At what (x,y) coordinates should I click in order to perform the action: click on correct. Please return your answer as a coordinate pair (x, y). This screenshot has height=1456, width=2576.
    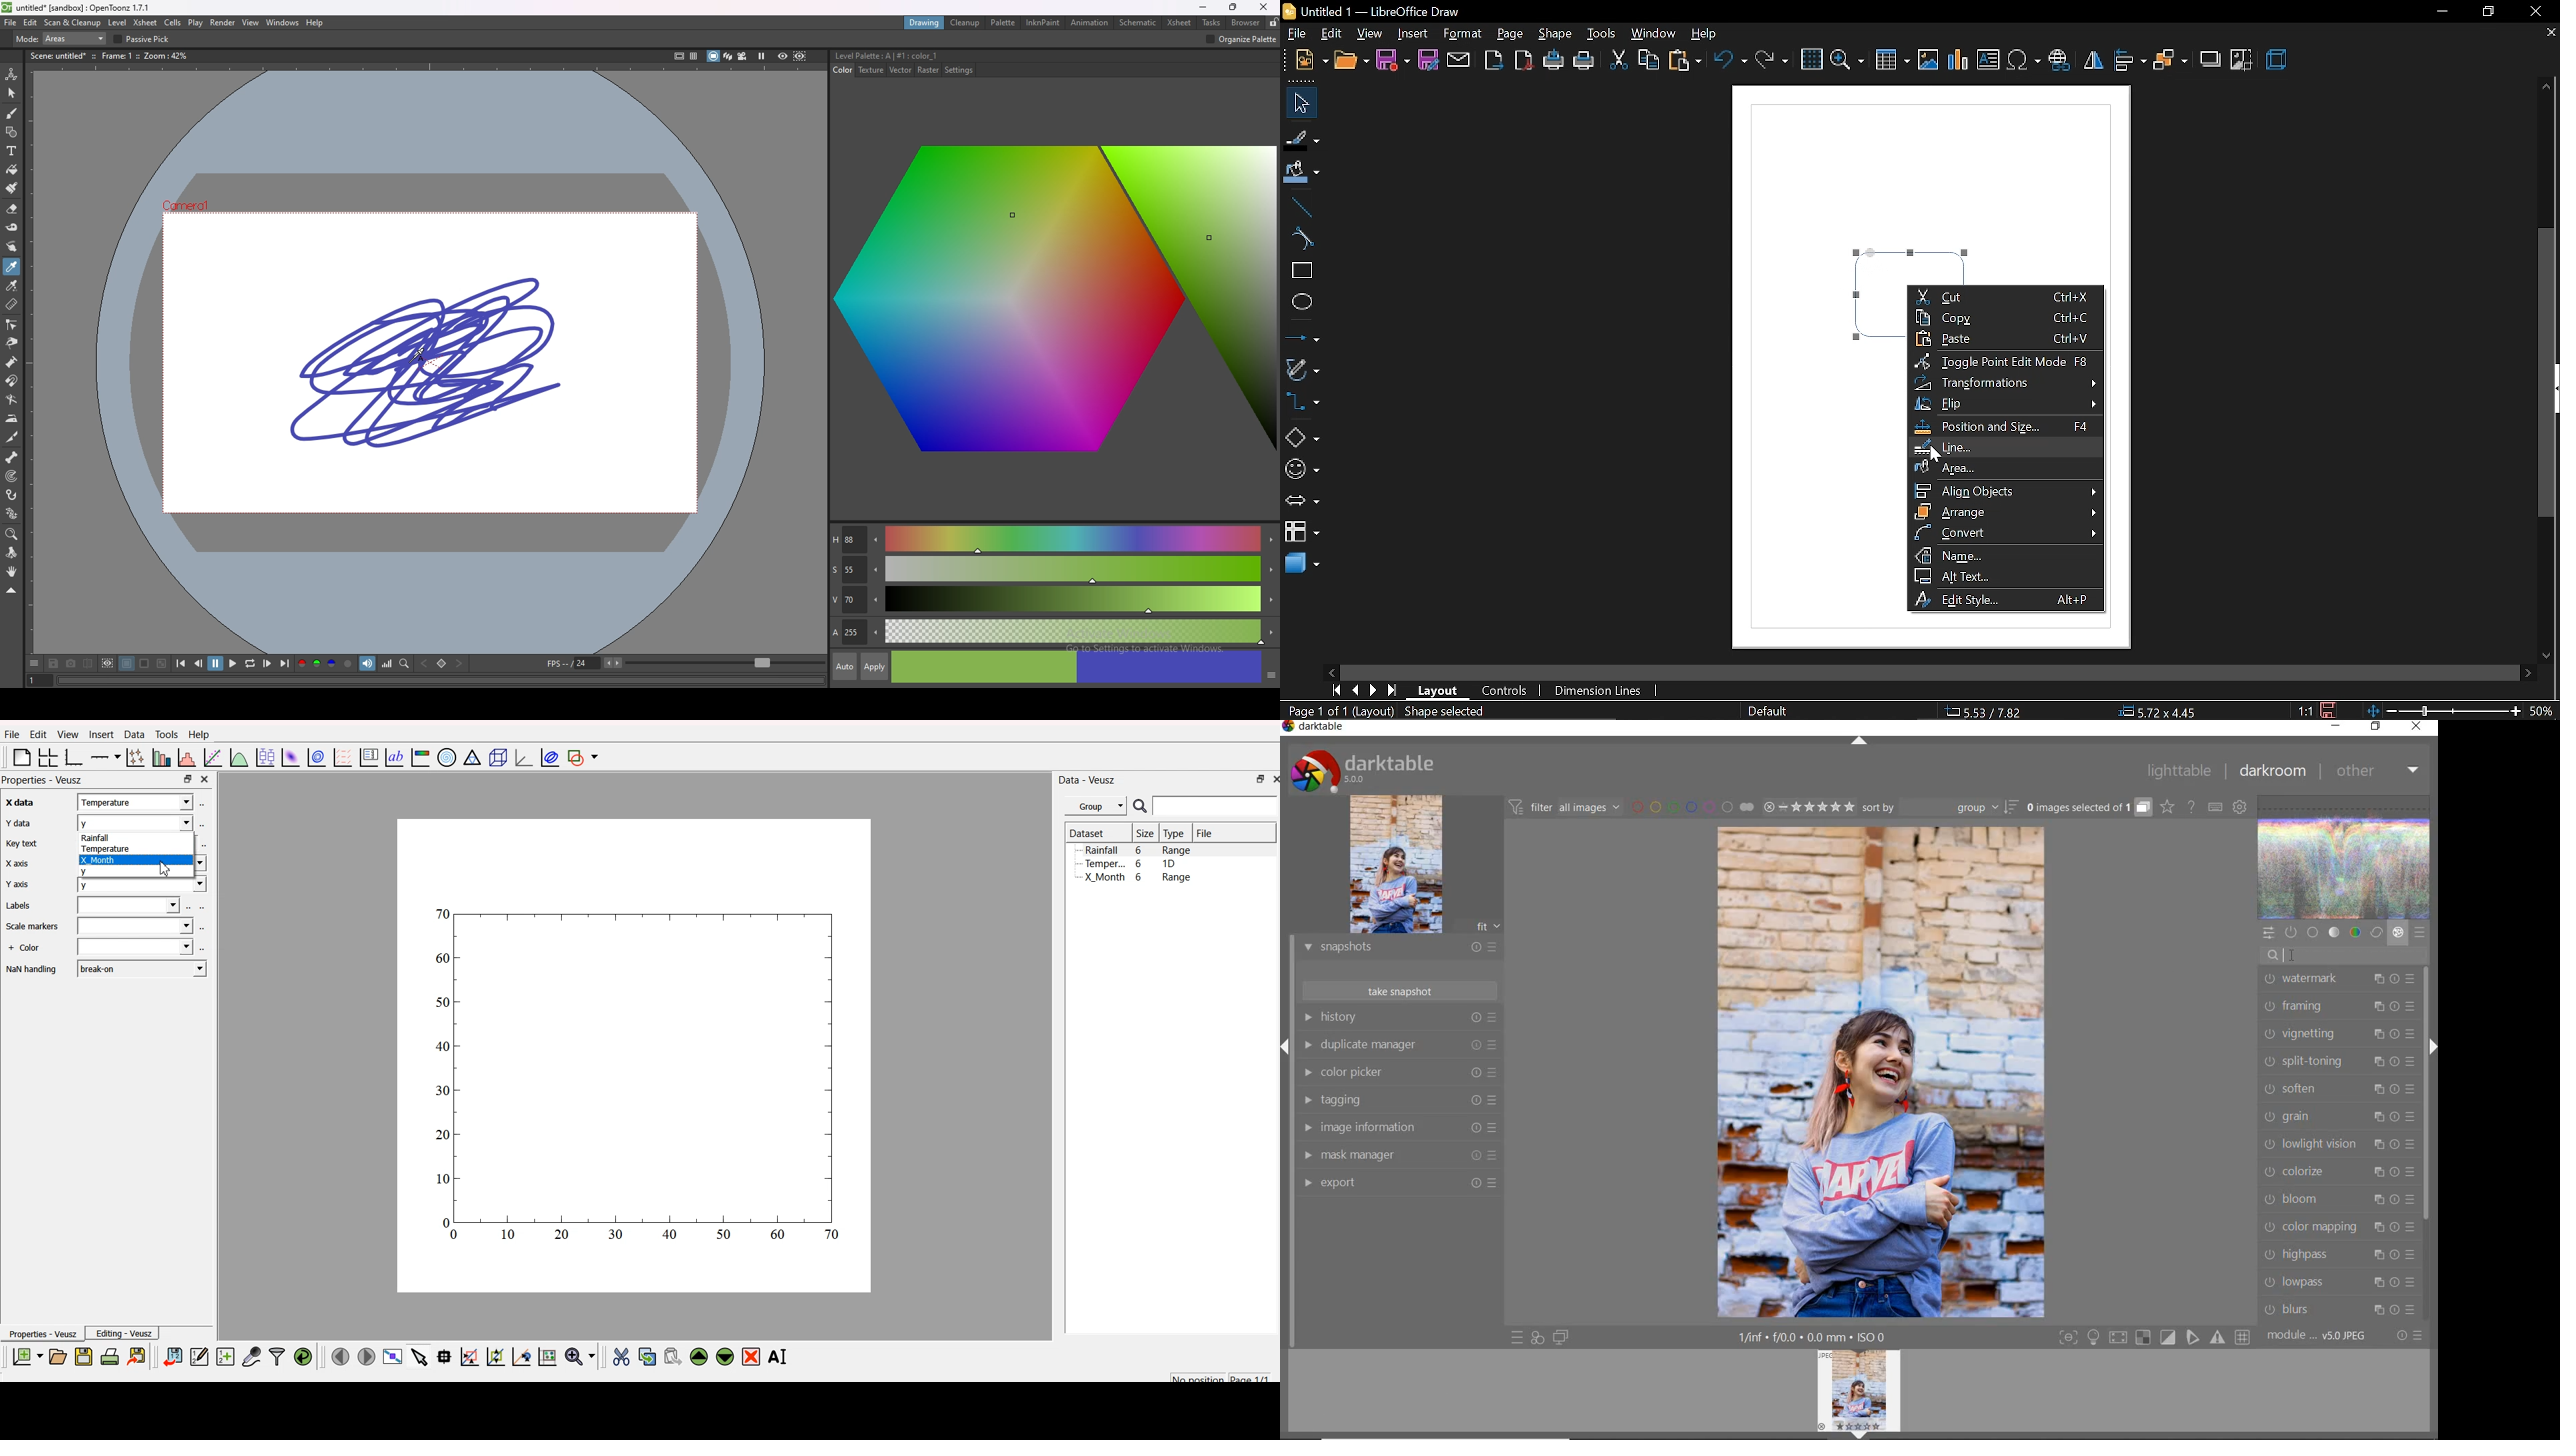
    Looking at the image, I should click on (2377, 933).